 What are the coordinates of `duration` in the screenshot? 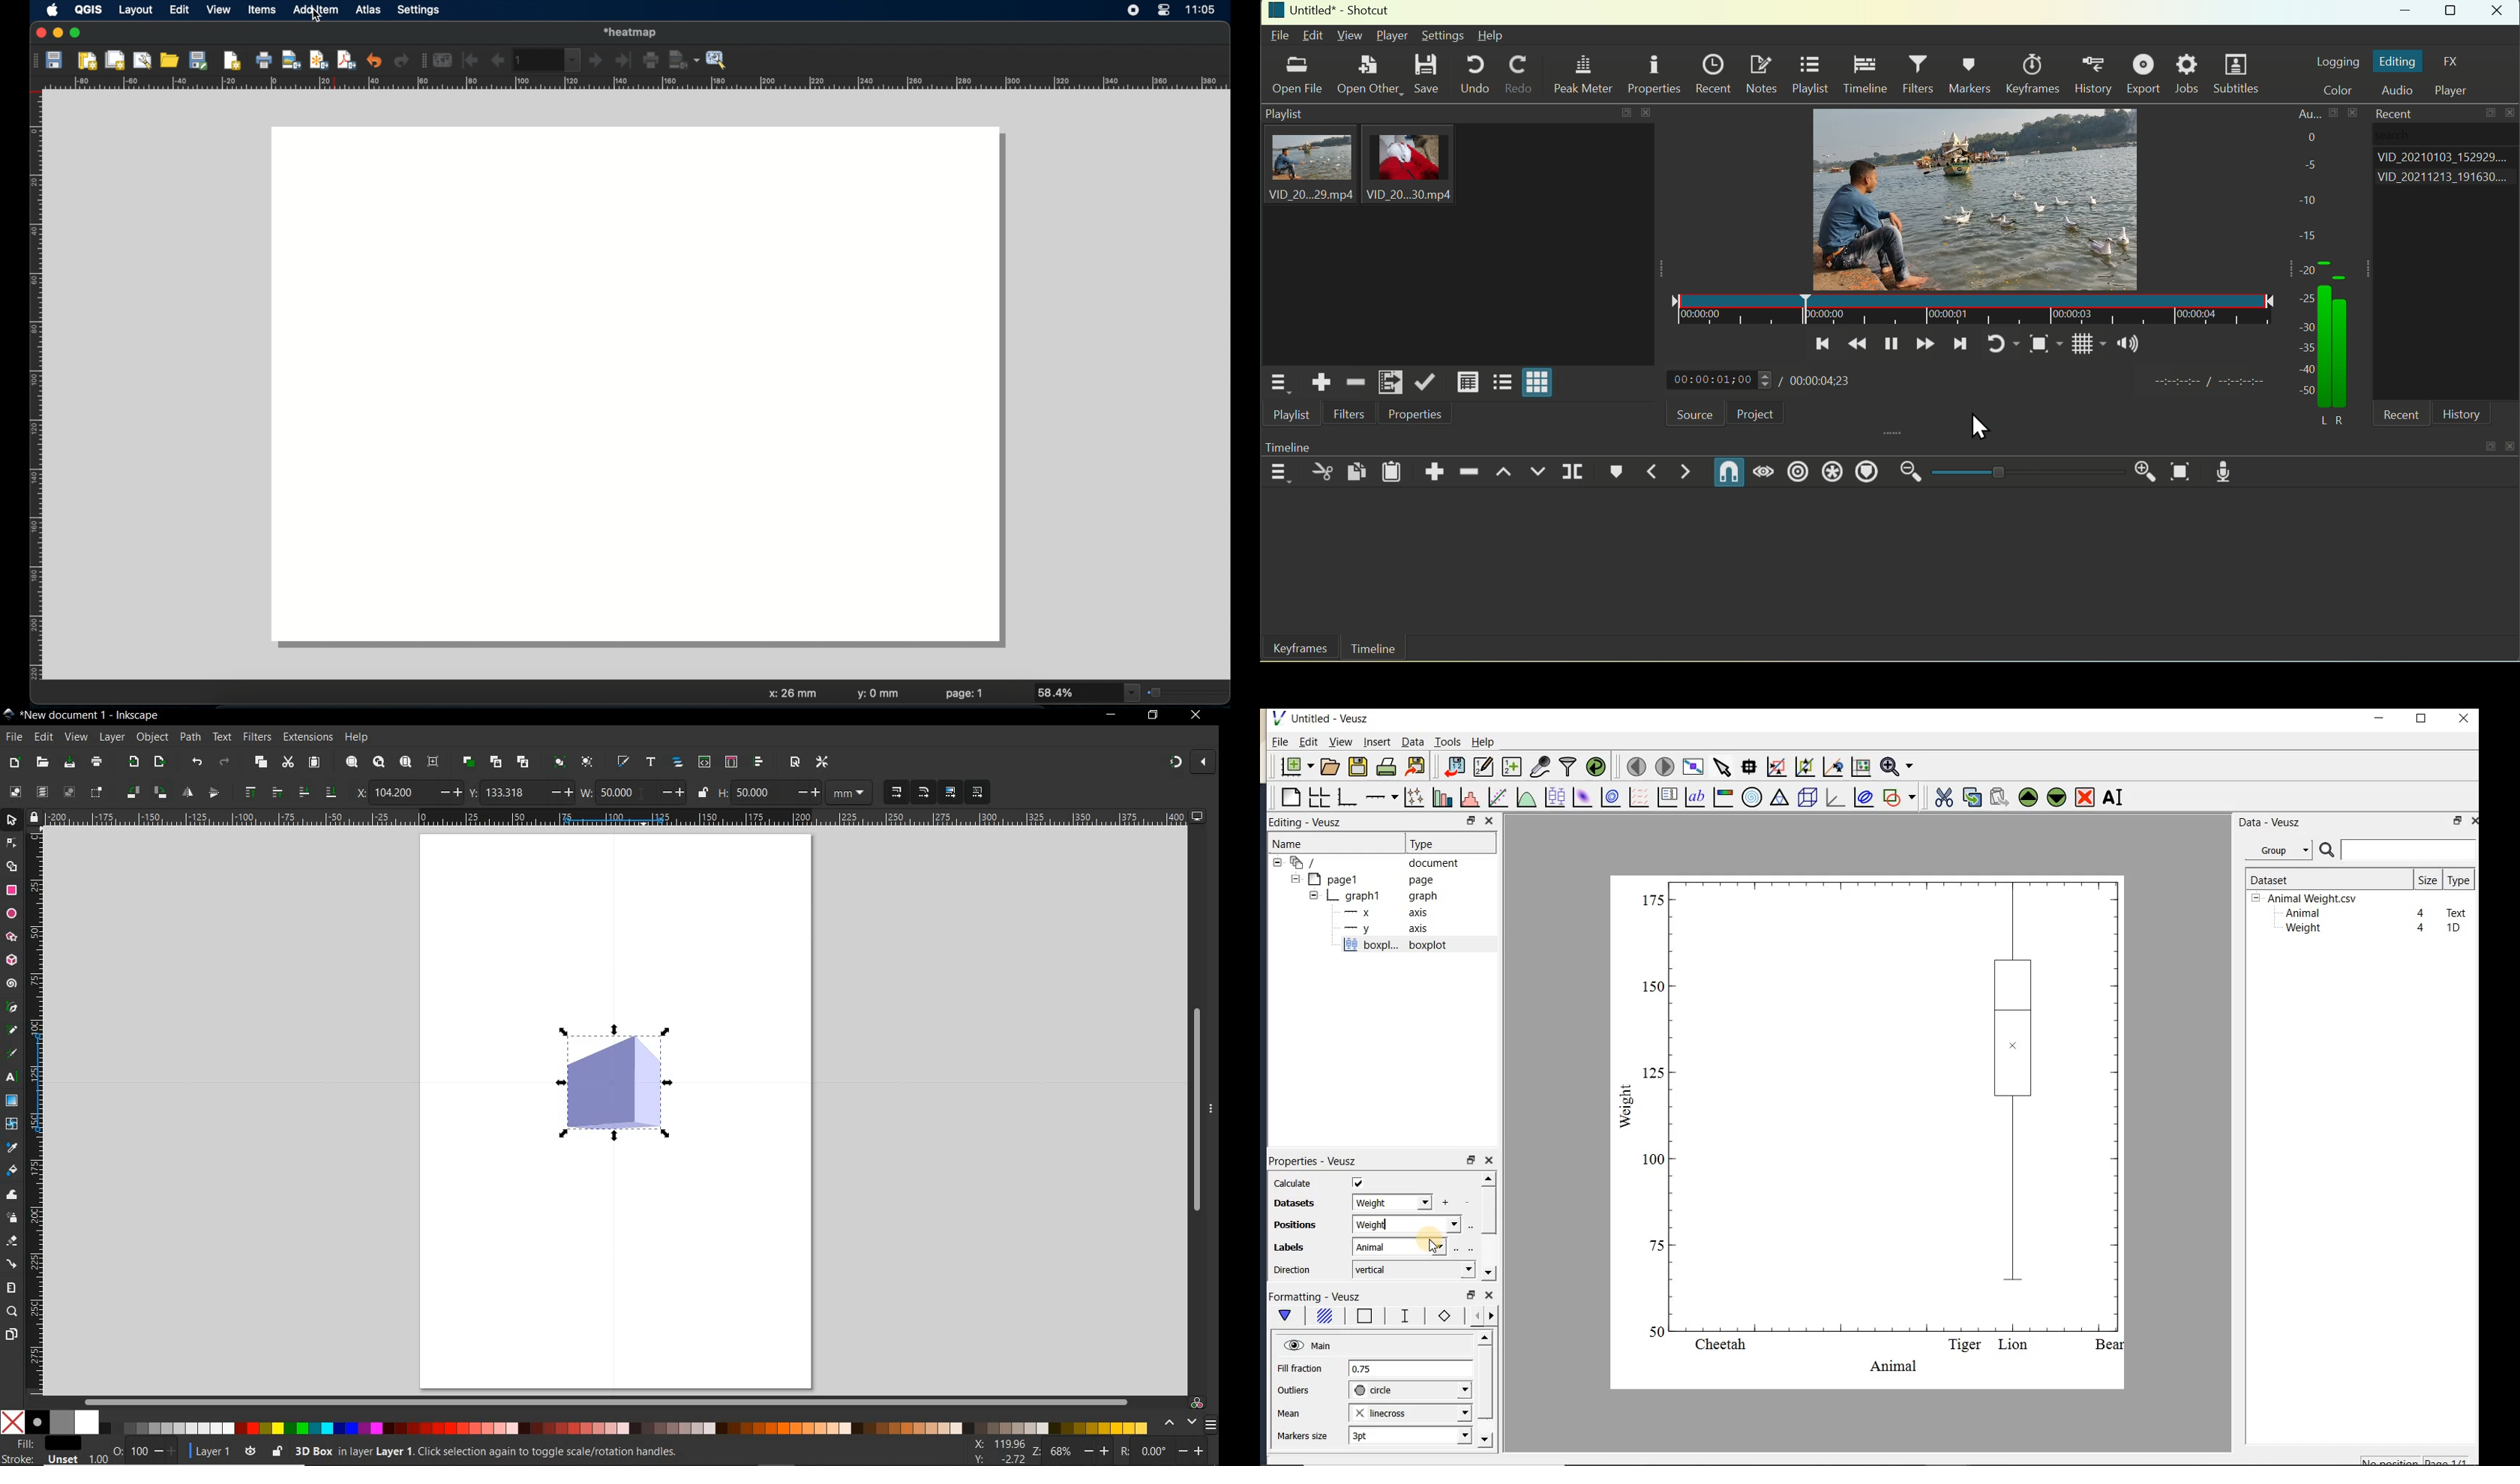 It's located at (1811, 381).